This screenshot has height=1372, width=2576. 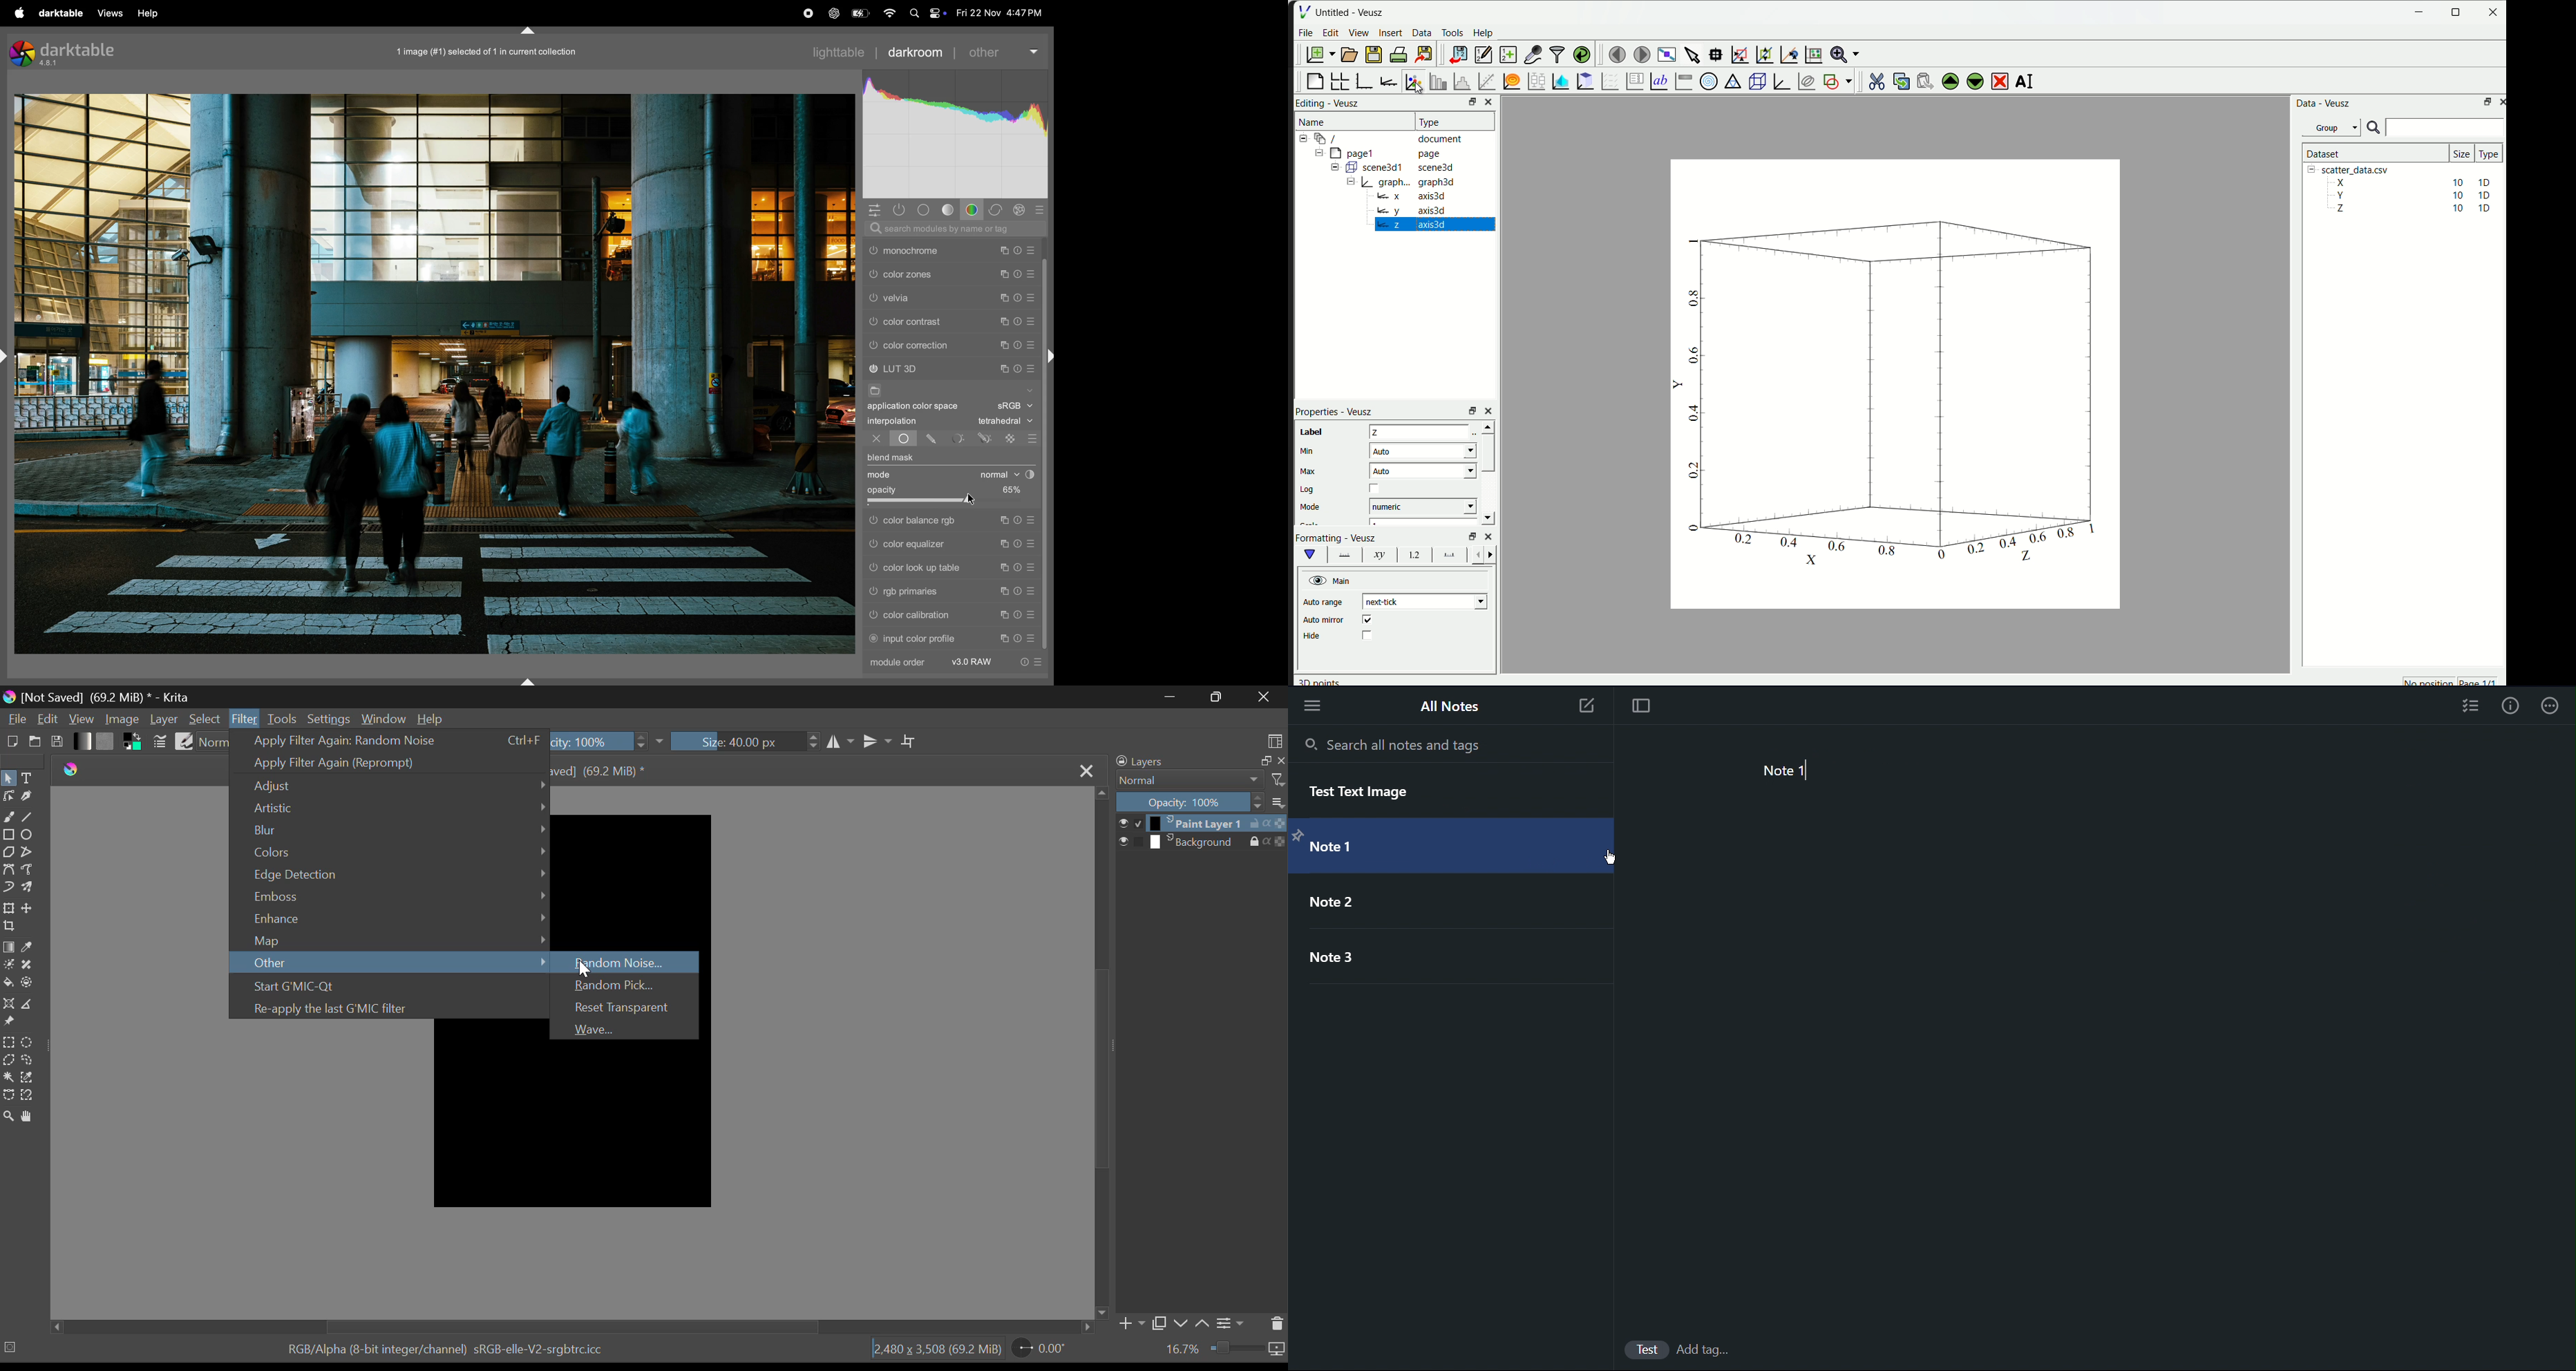 What do you see at coordinates (8, 833) in the screenshot?
I see `Rectangle` at bounding box center [8, 833].